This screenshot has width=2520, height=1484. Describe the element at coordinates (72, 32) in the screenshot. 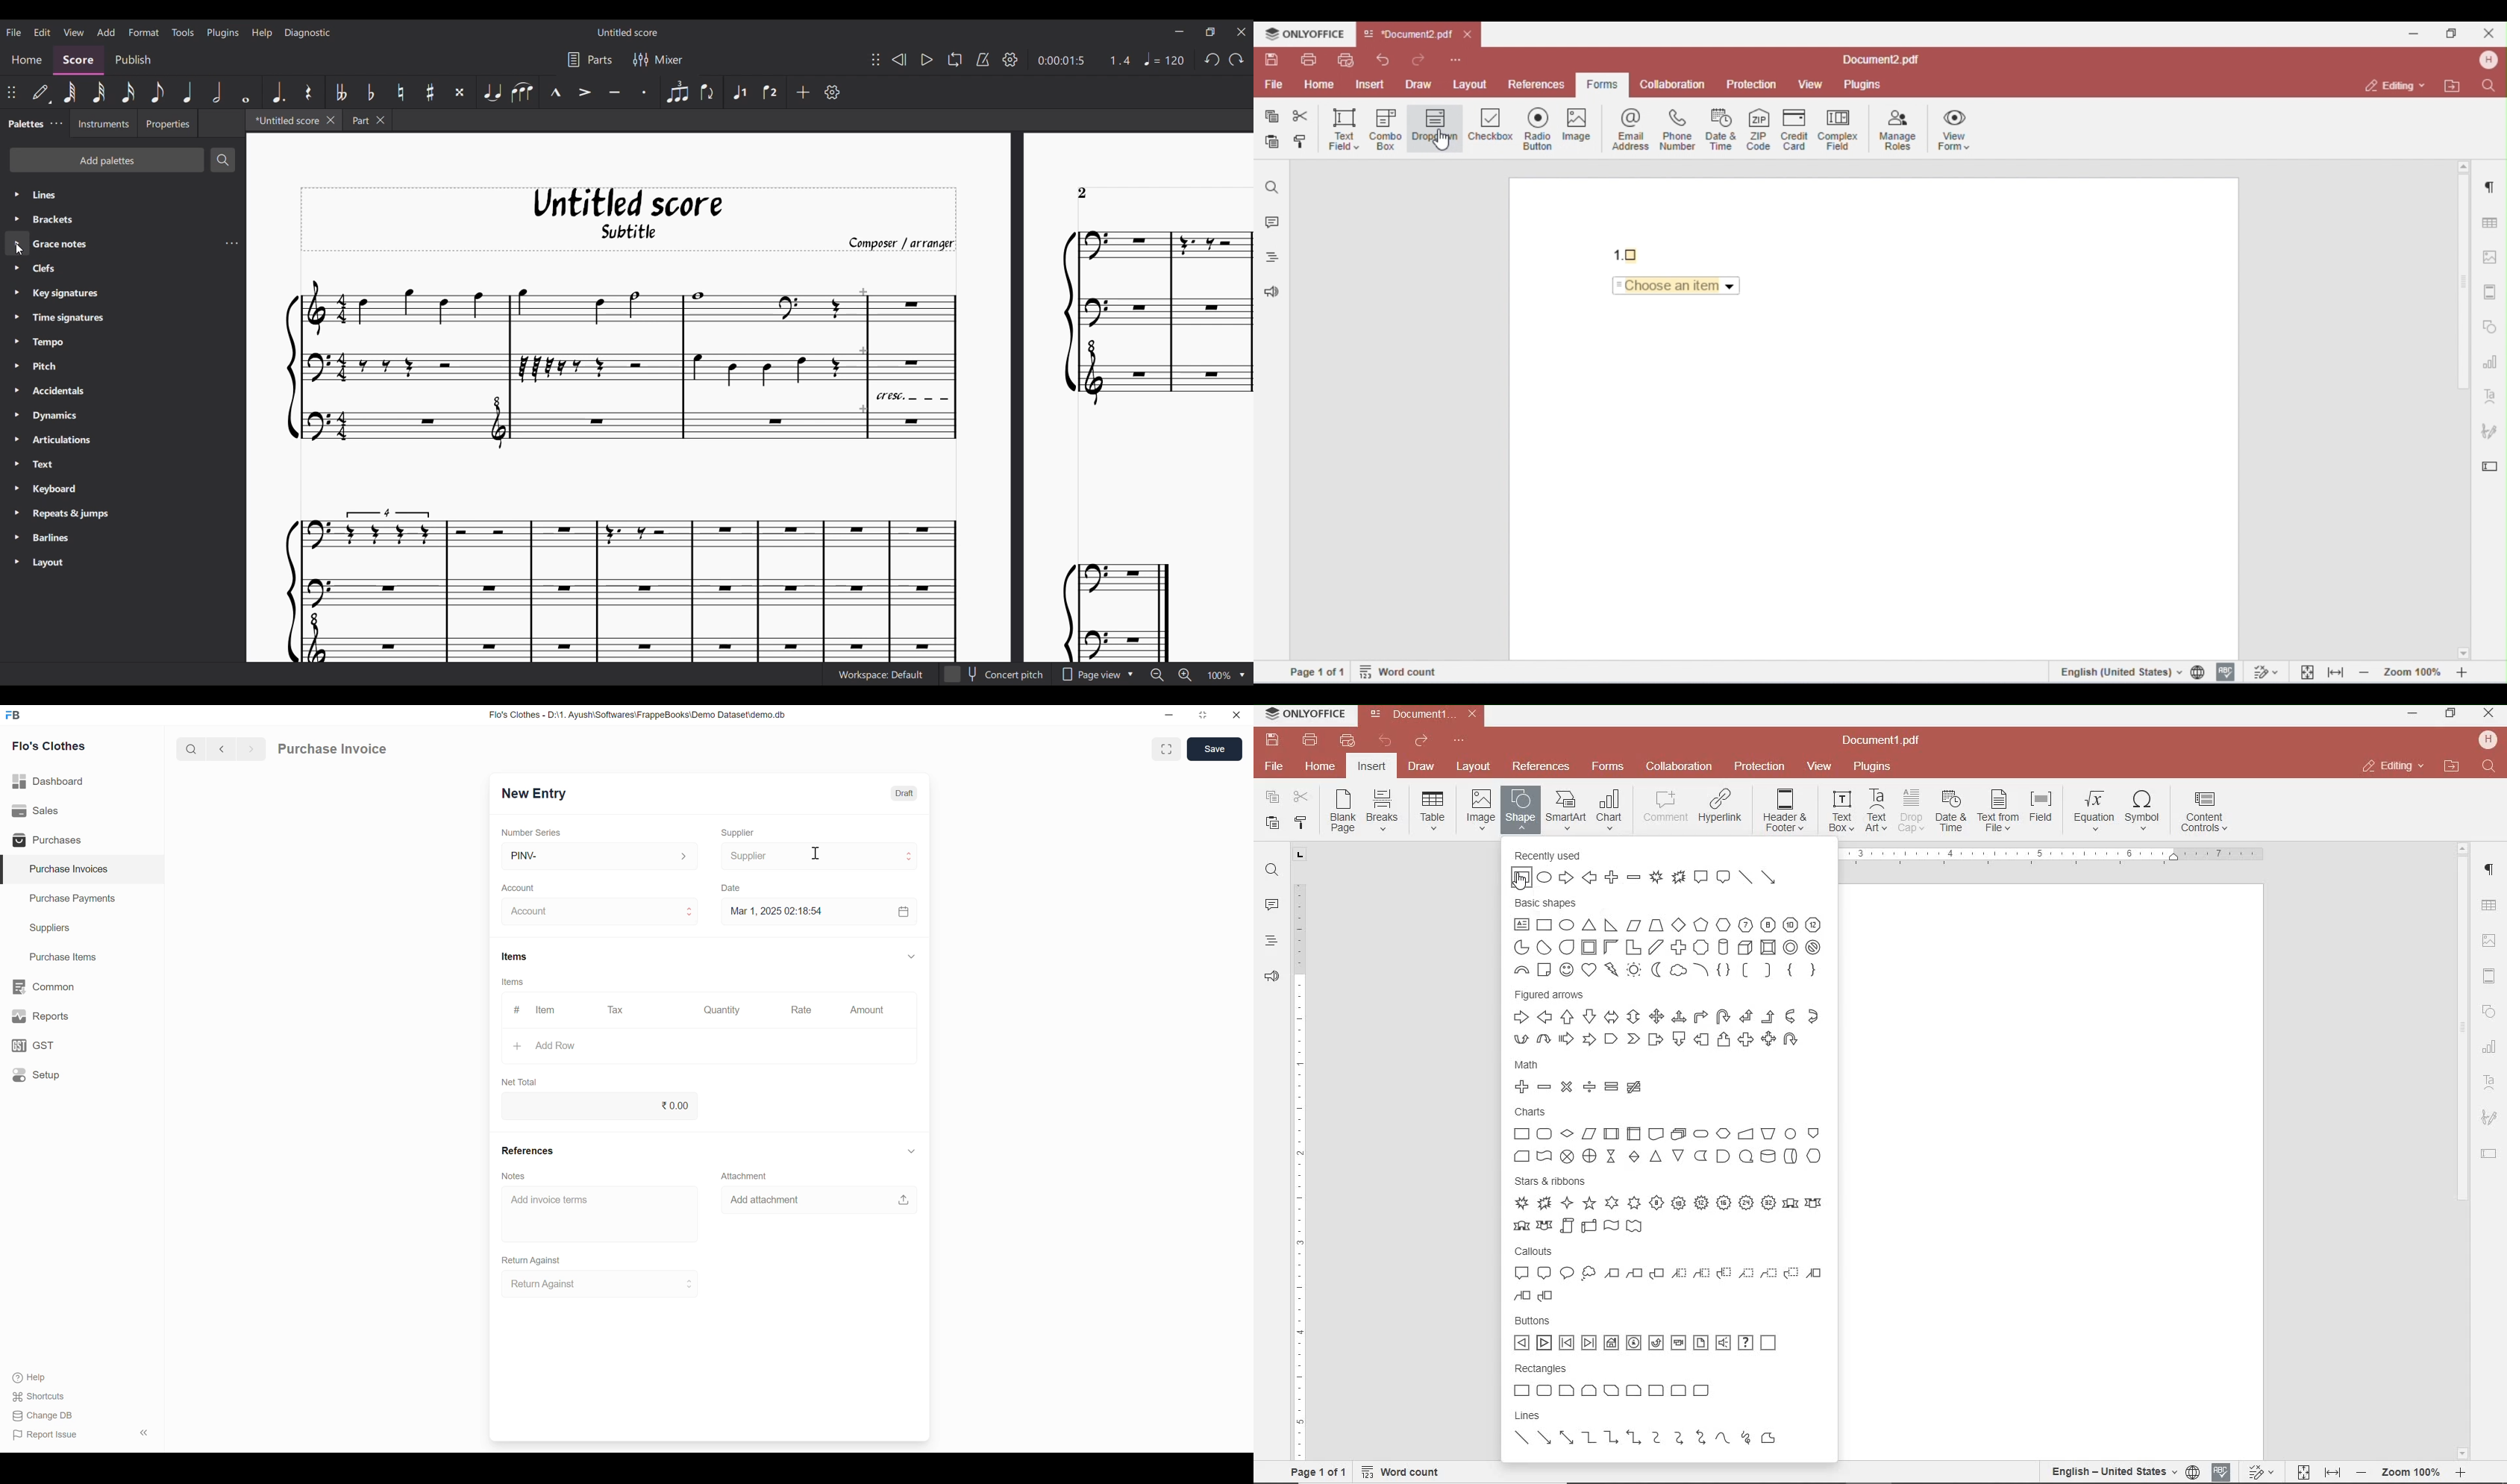

I see `View menu` at that location.